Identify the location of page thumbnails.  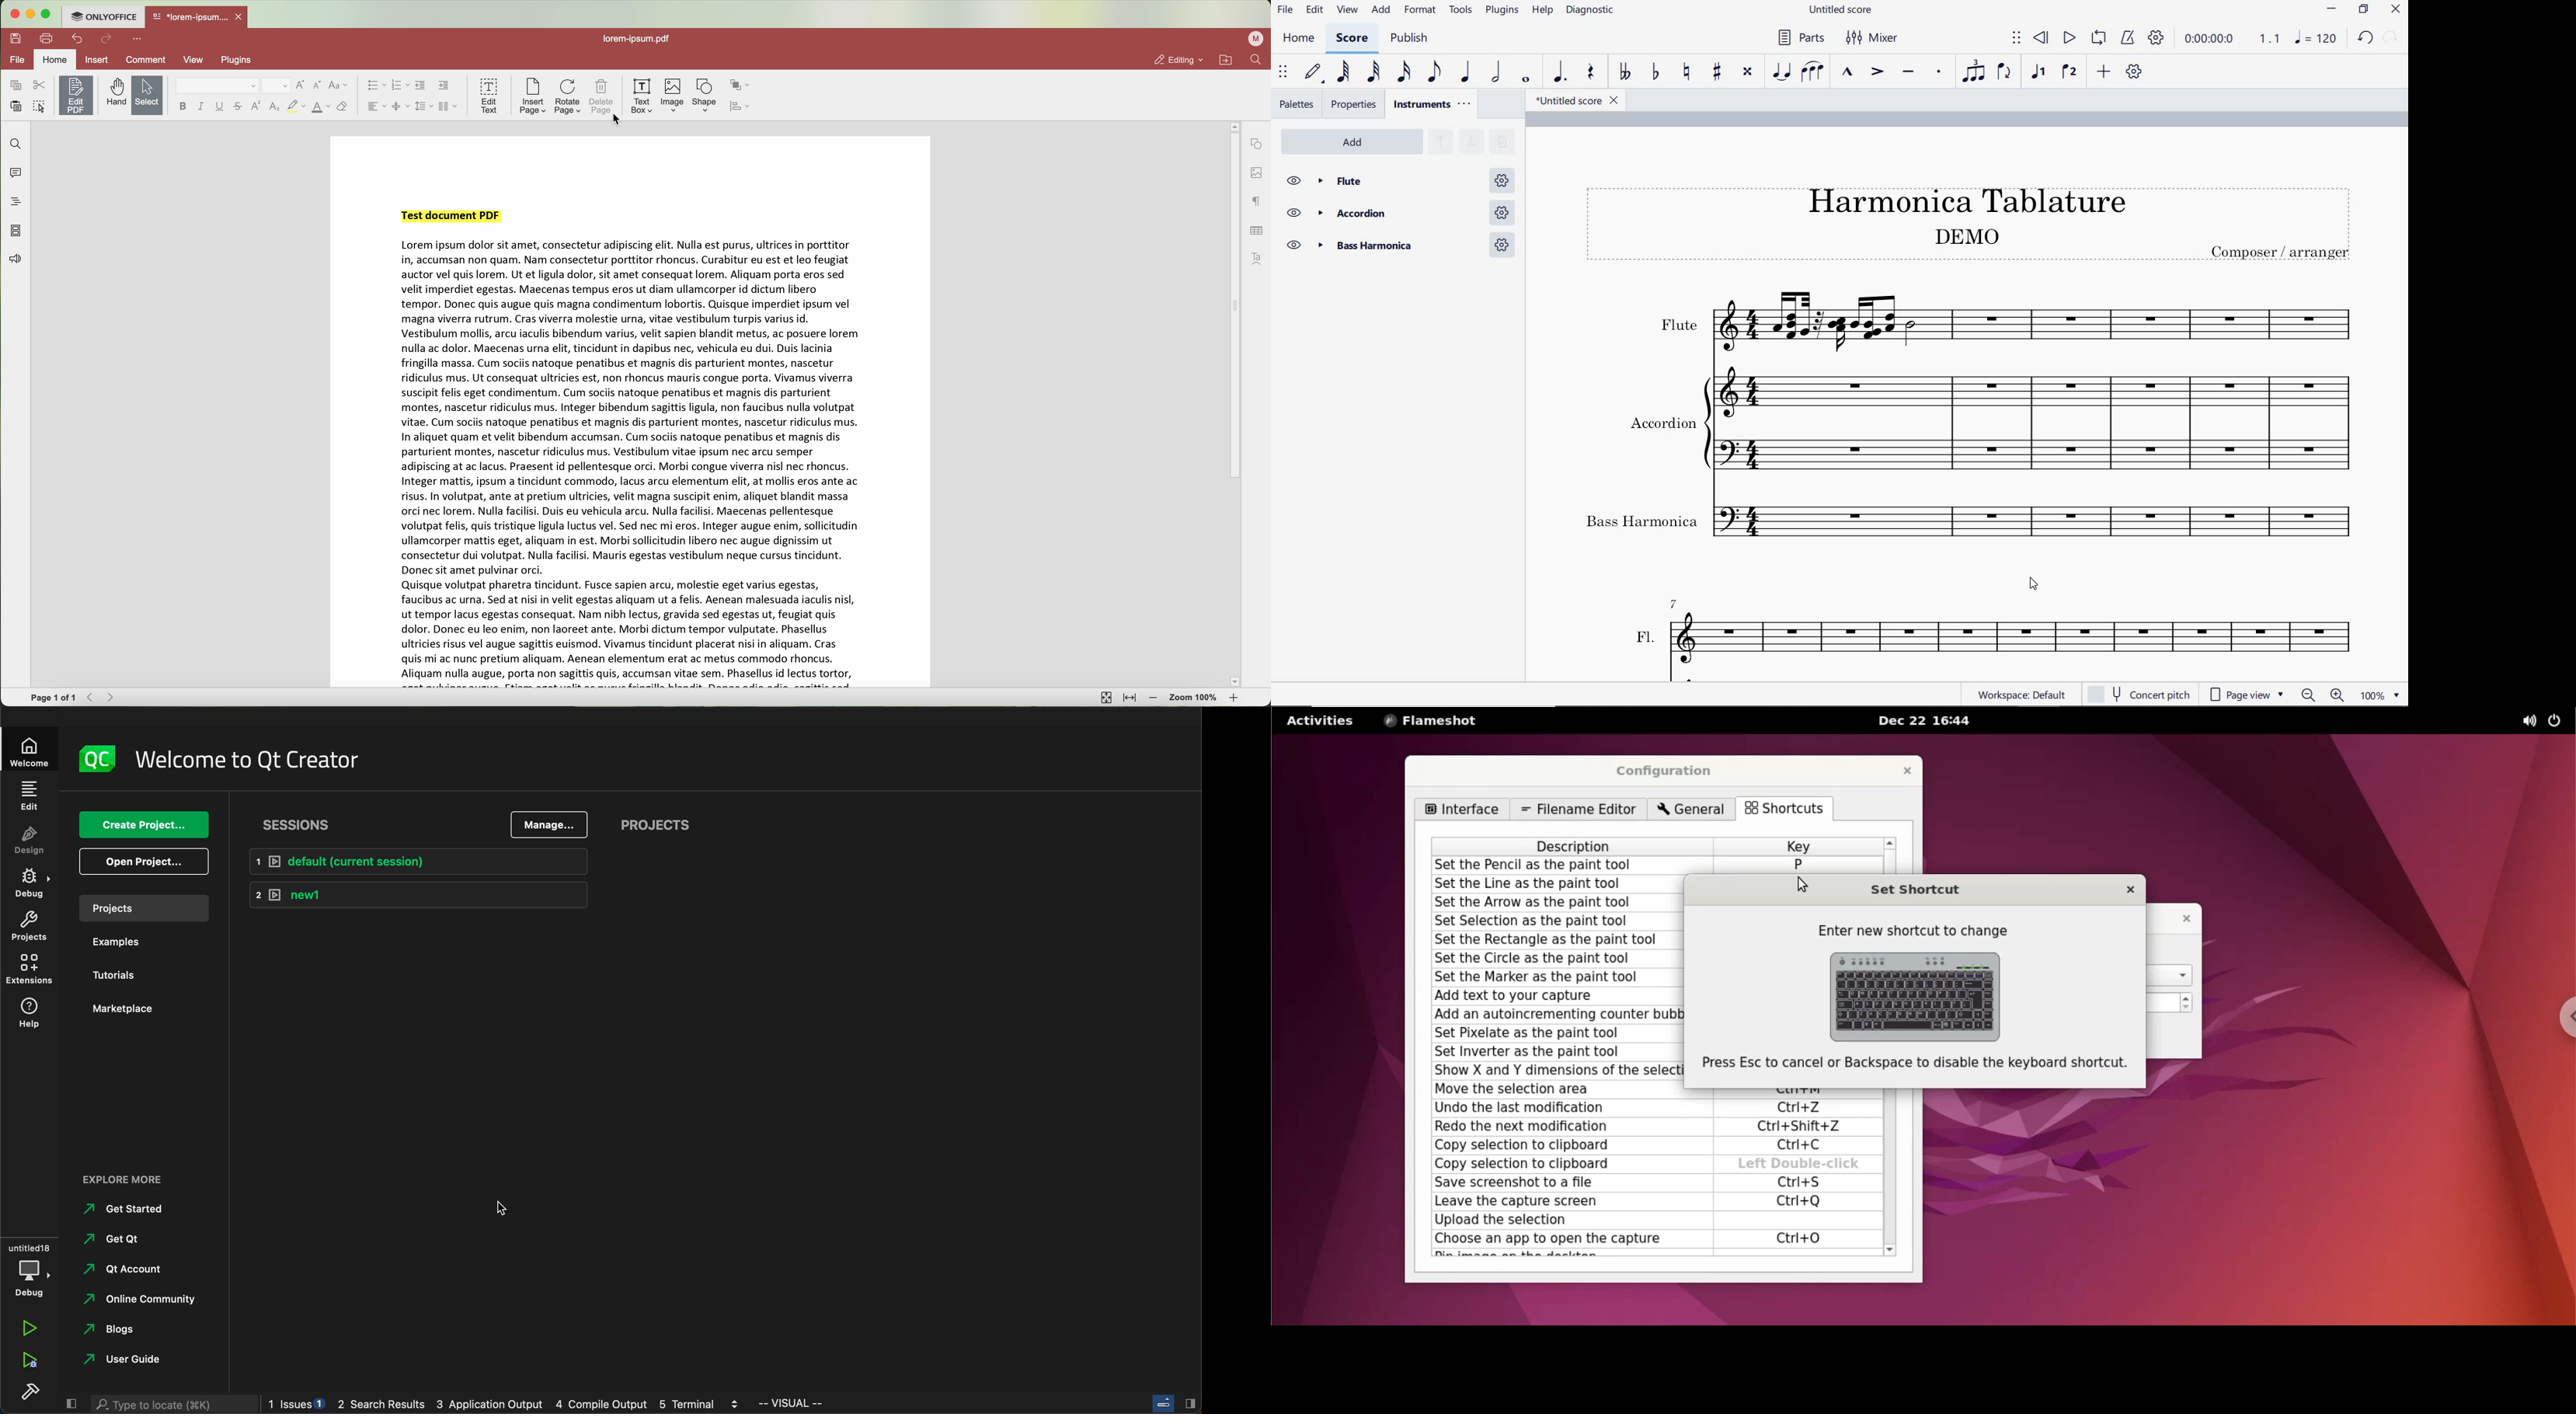
(14, 231).